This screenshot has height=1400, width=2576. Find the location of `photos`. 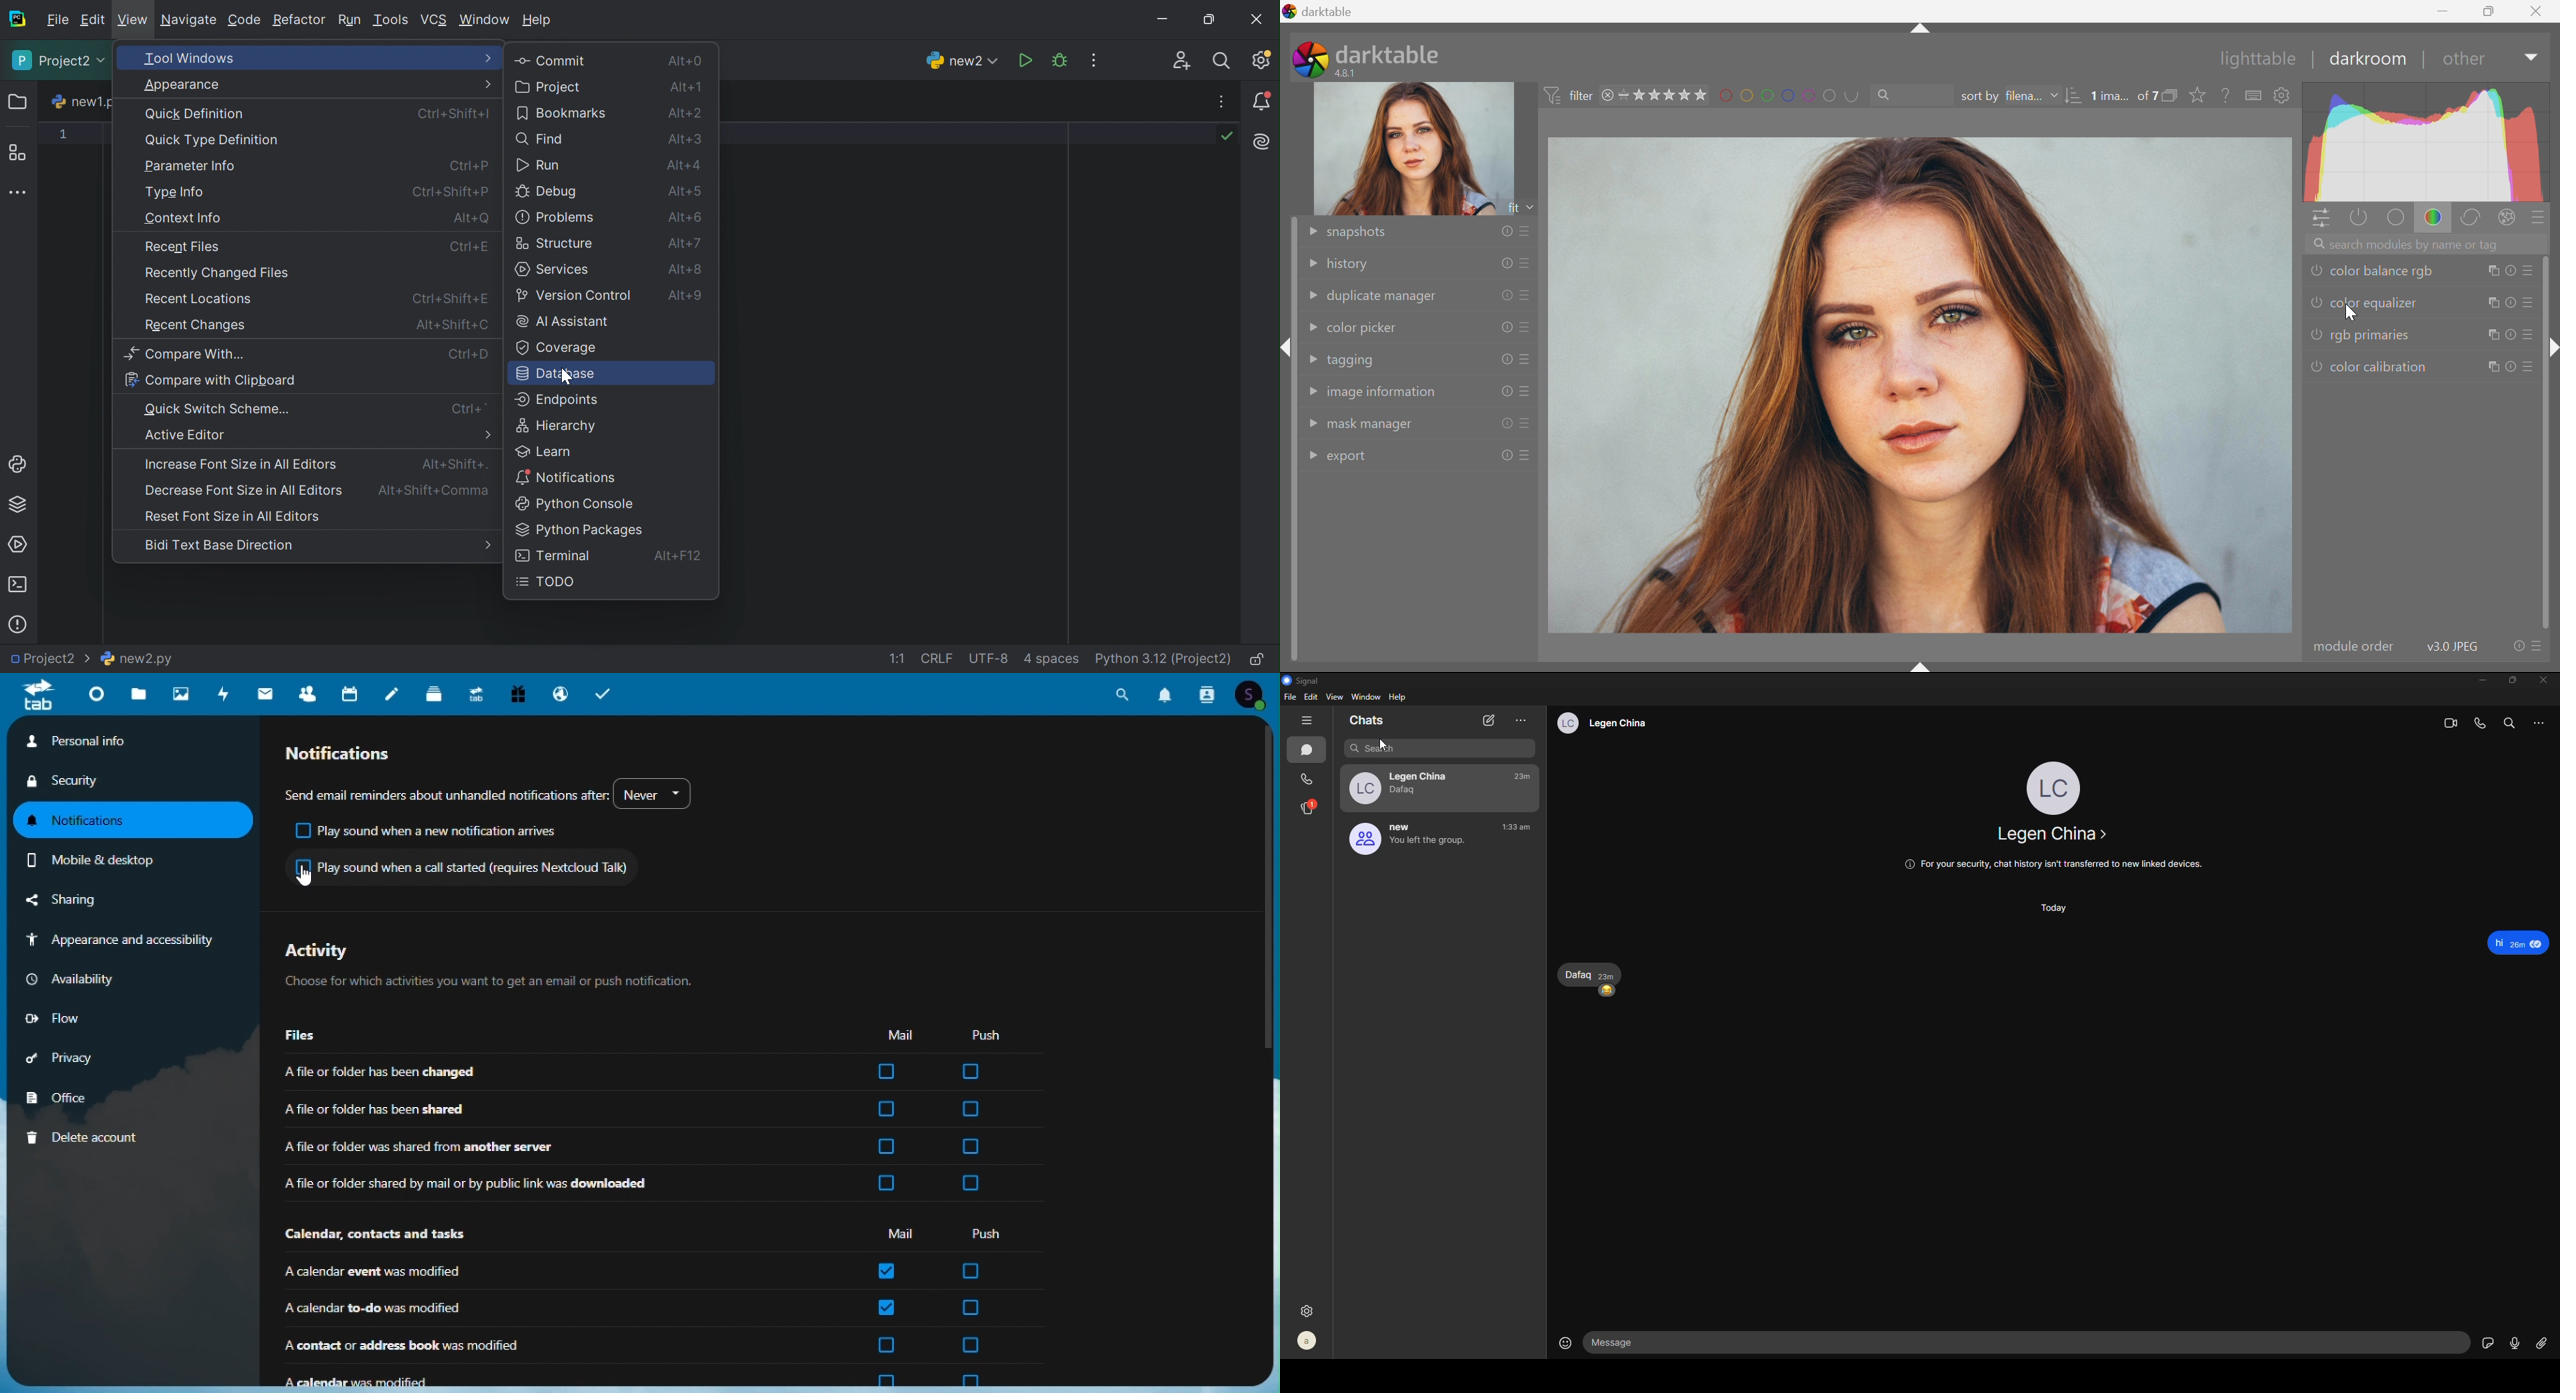

photos is located at coordinates (180, 692).